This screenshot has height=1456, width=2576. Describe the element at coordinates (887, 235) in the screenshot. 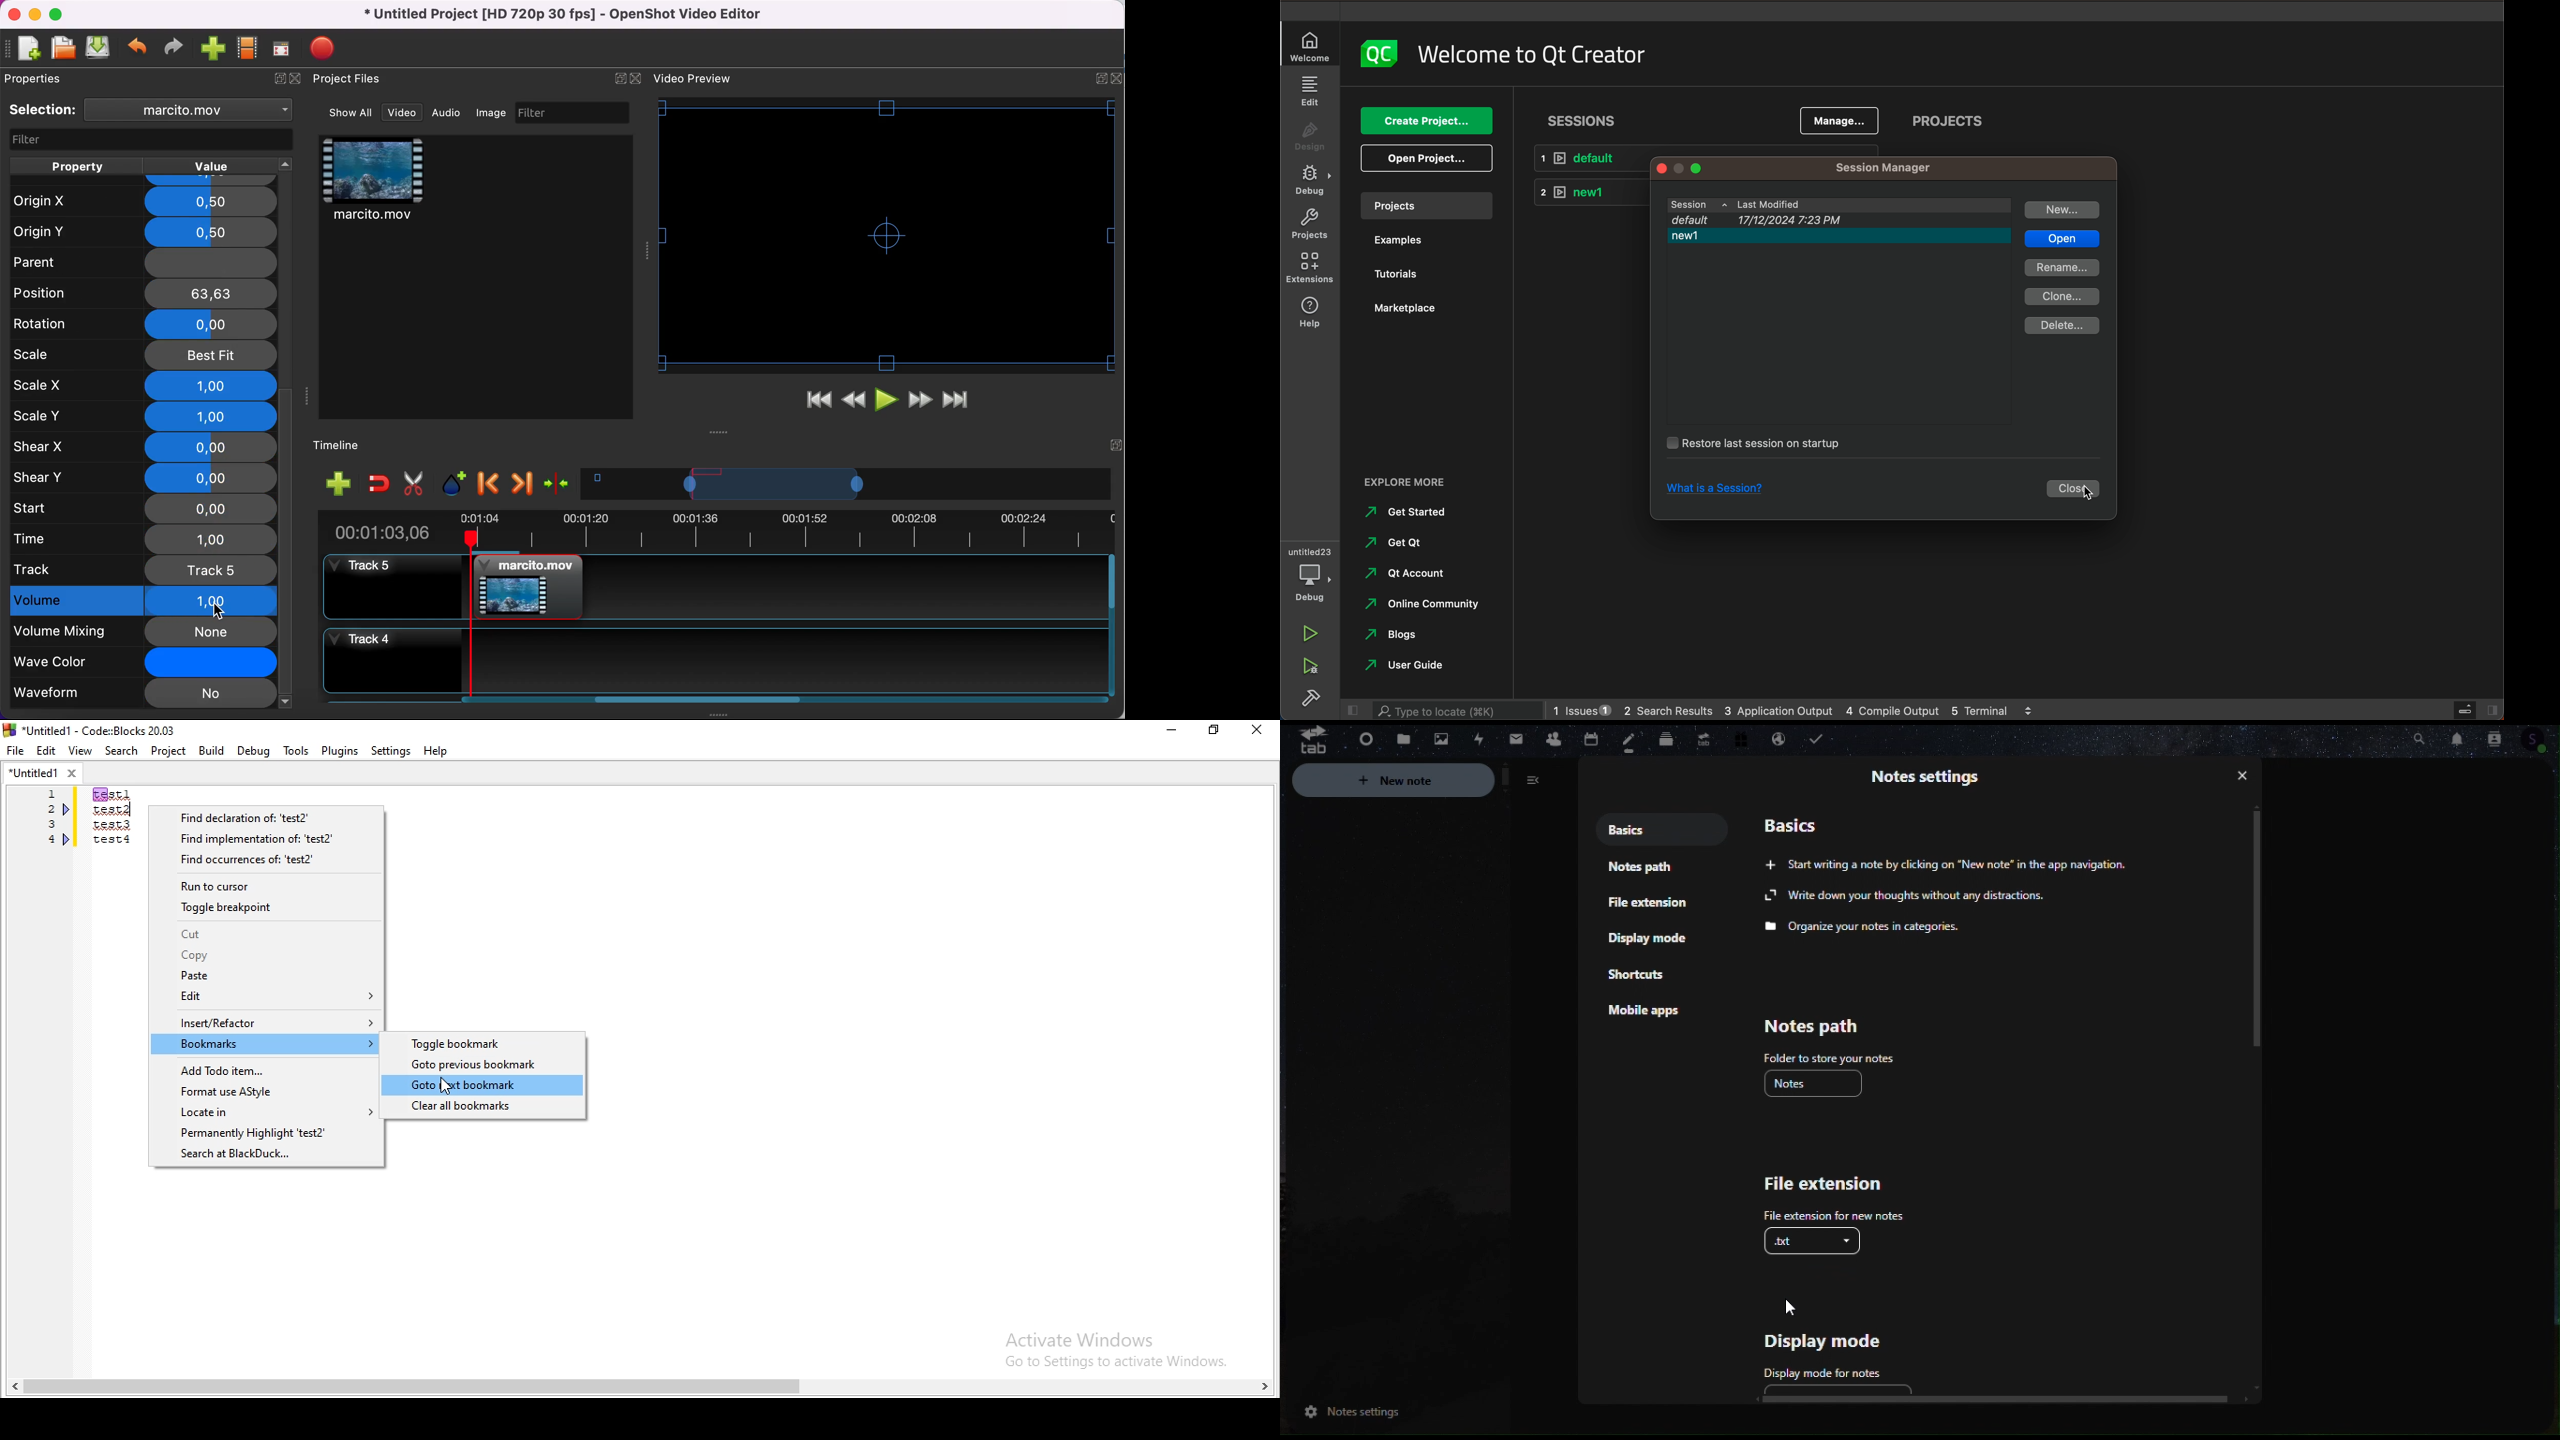

I see `Video preview` at that location.